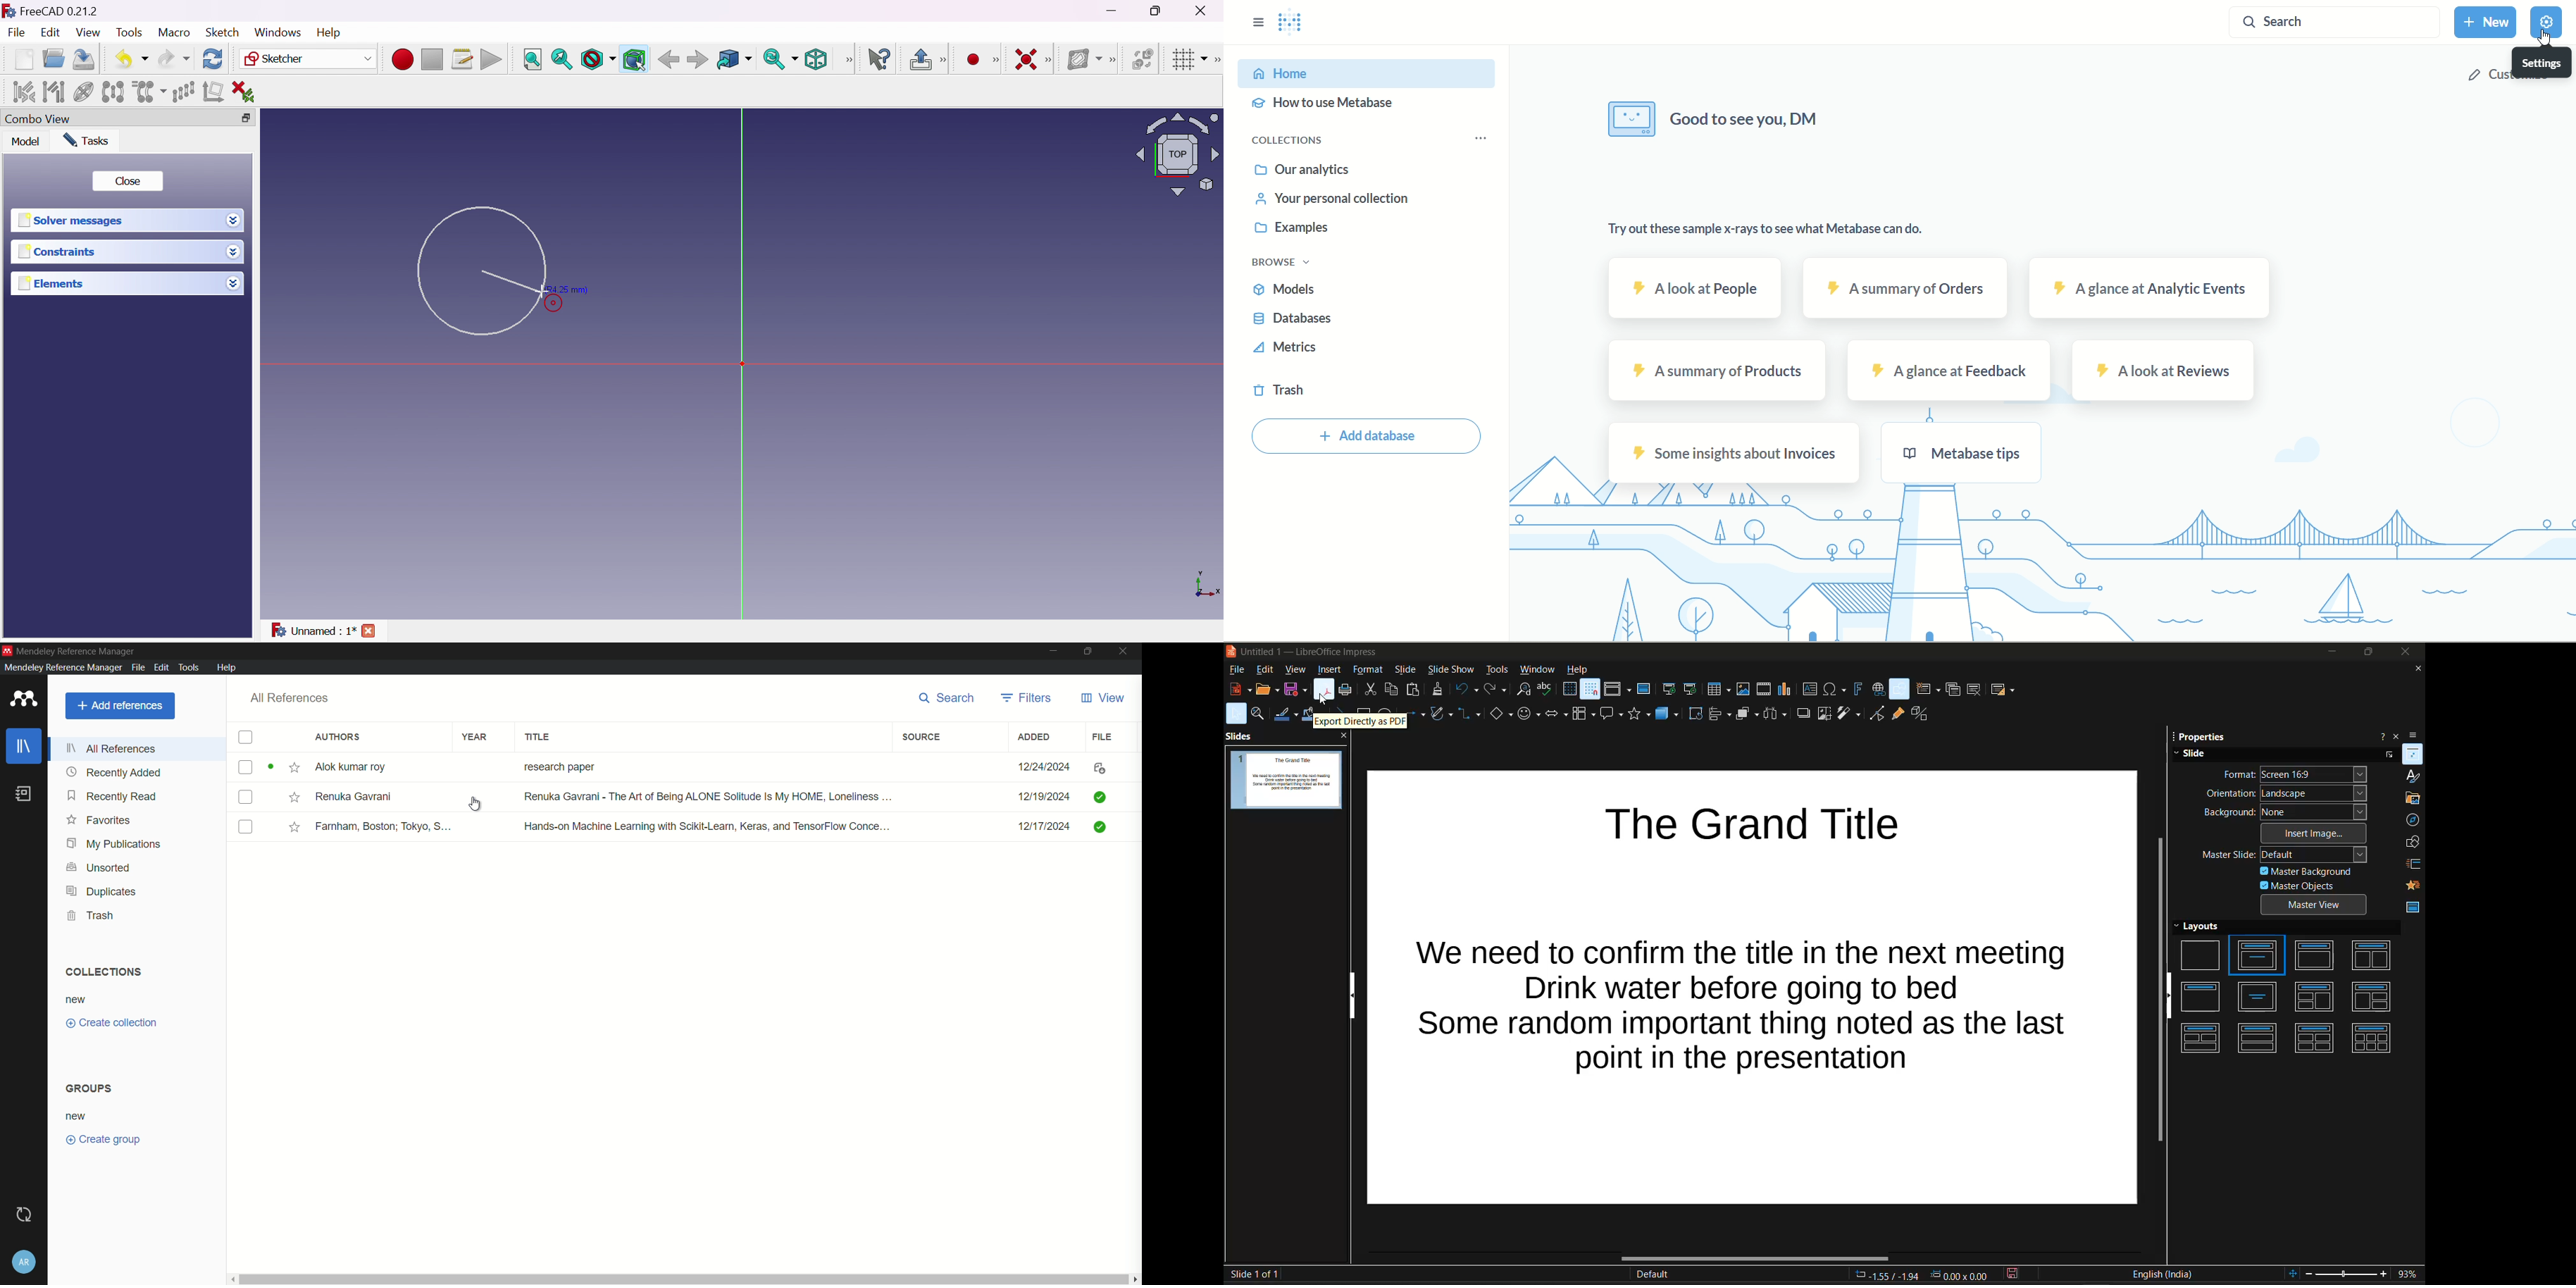  Describe the element at coordinates (1776, 713) in the screenshot. I see `distribute` at that location.